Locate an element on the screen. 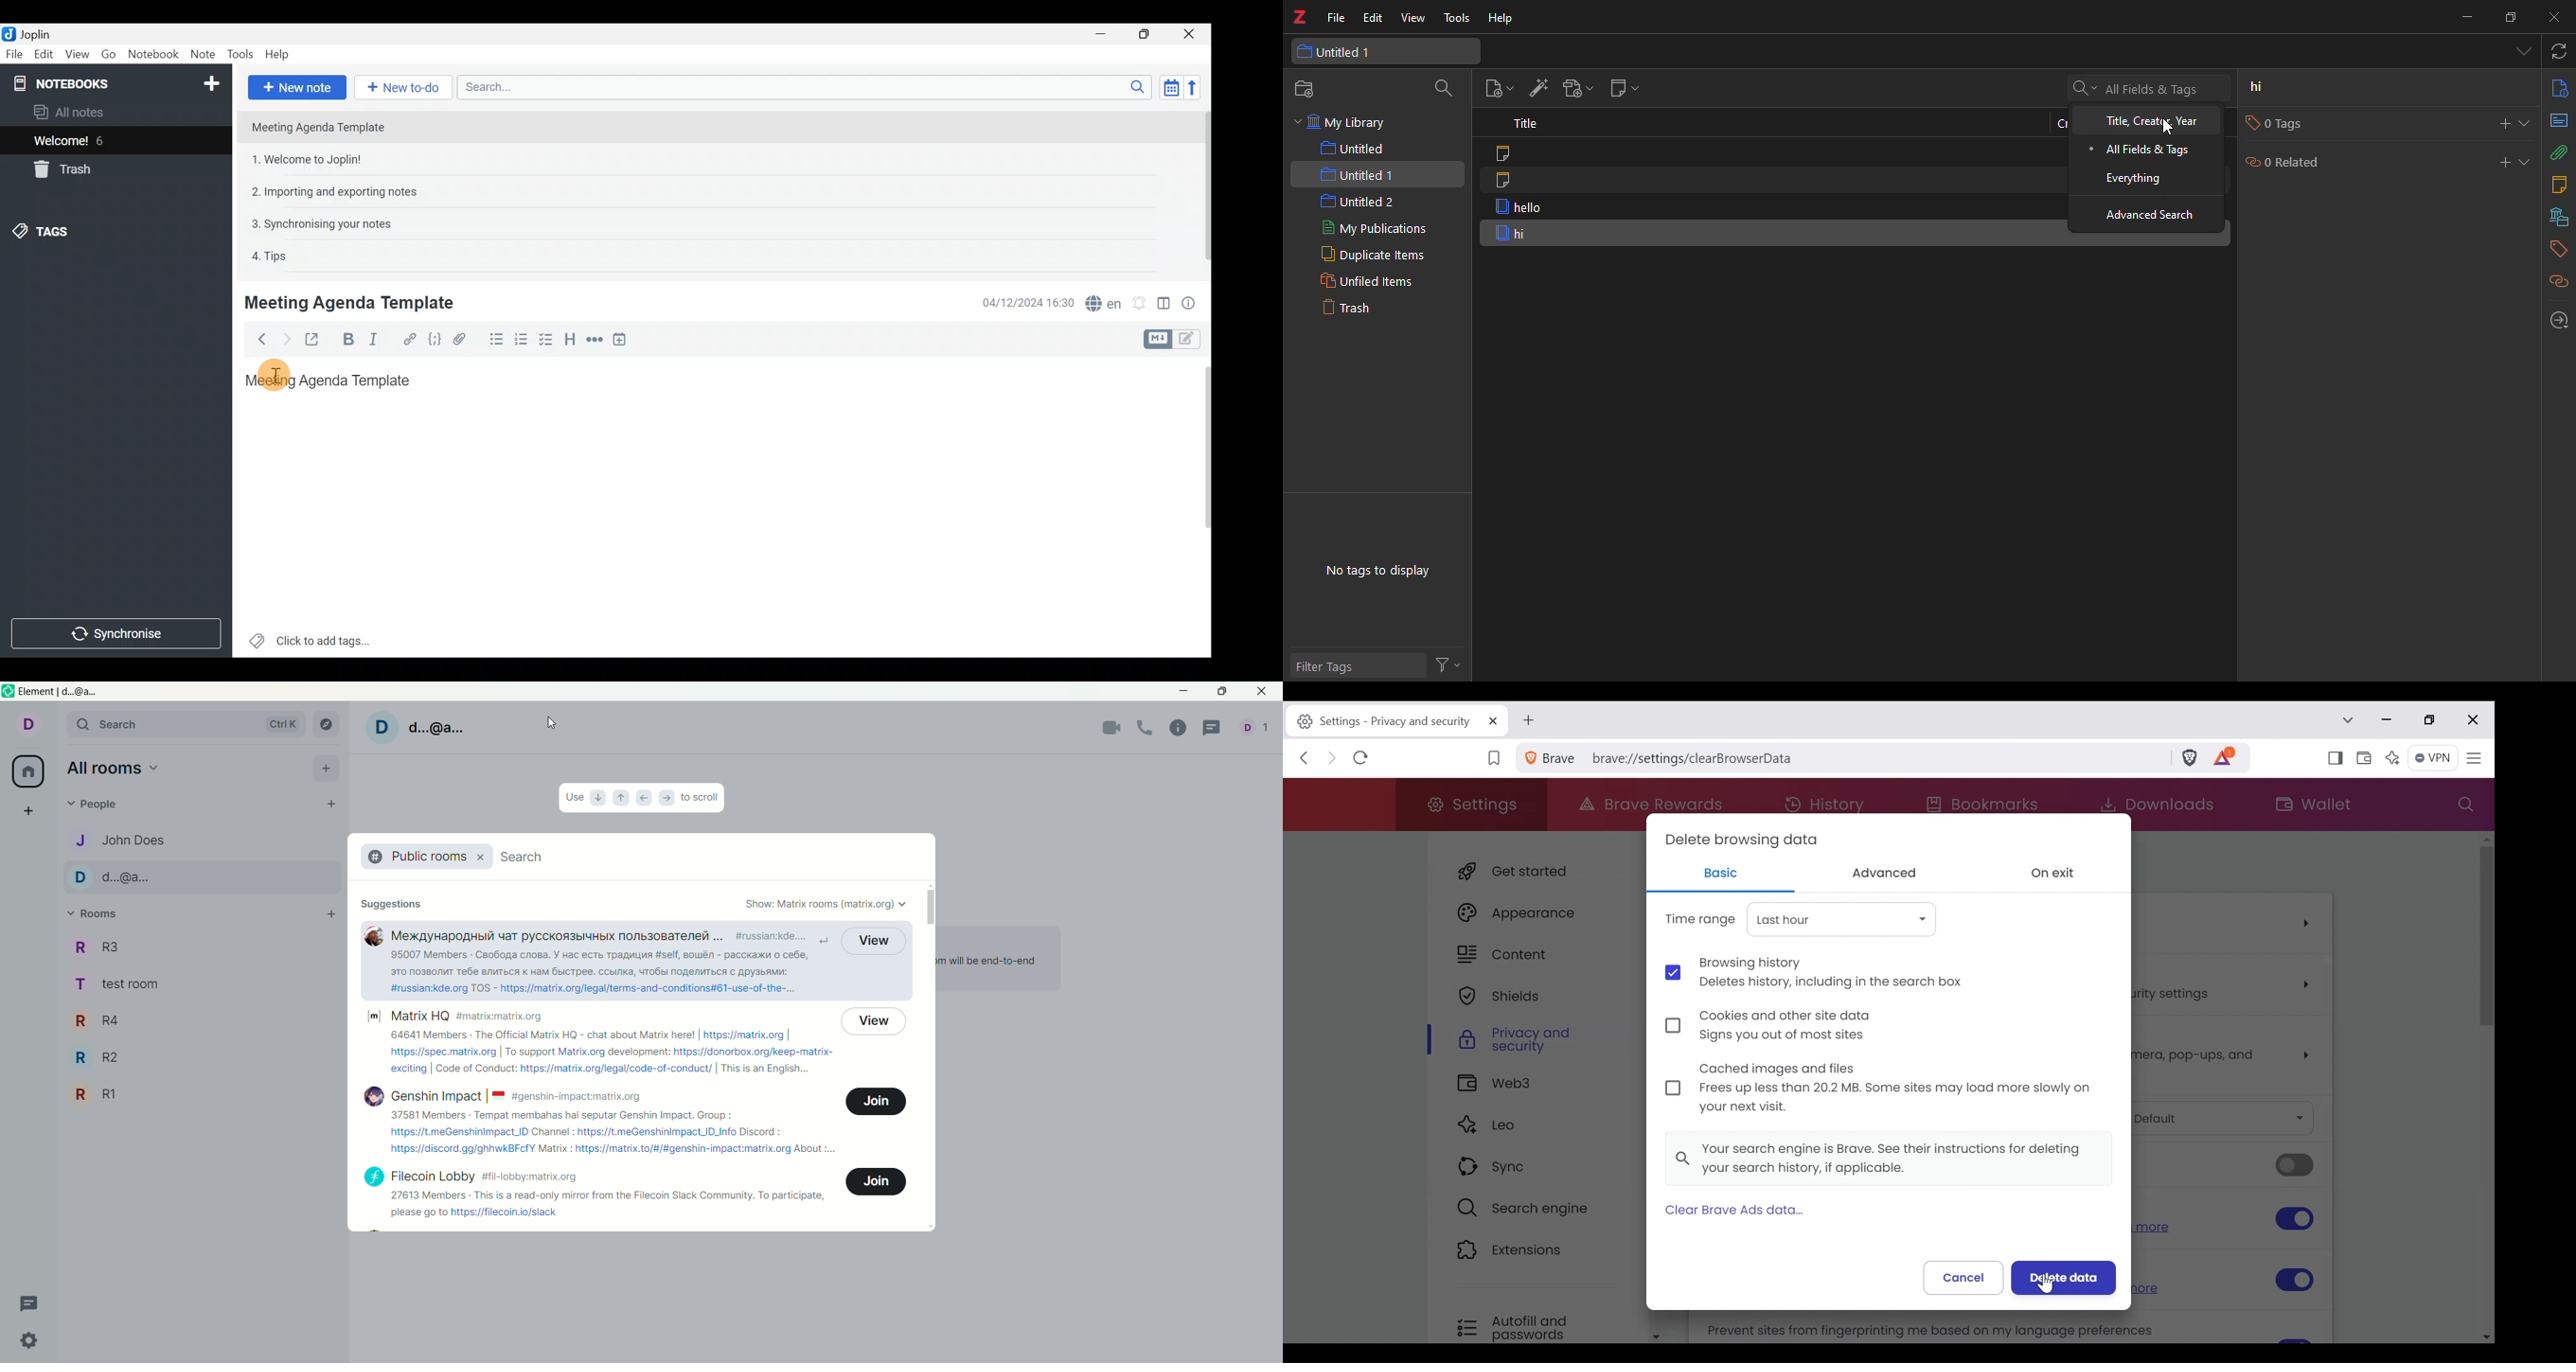 Image resolution: width=2576 pixels, height=1372 pixels. rooms is located at coordinates (93, 915).